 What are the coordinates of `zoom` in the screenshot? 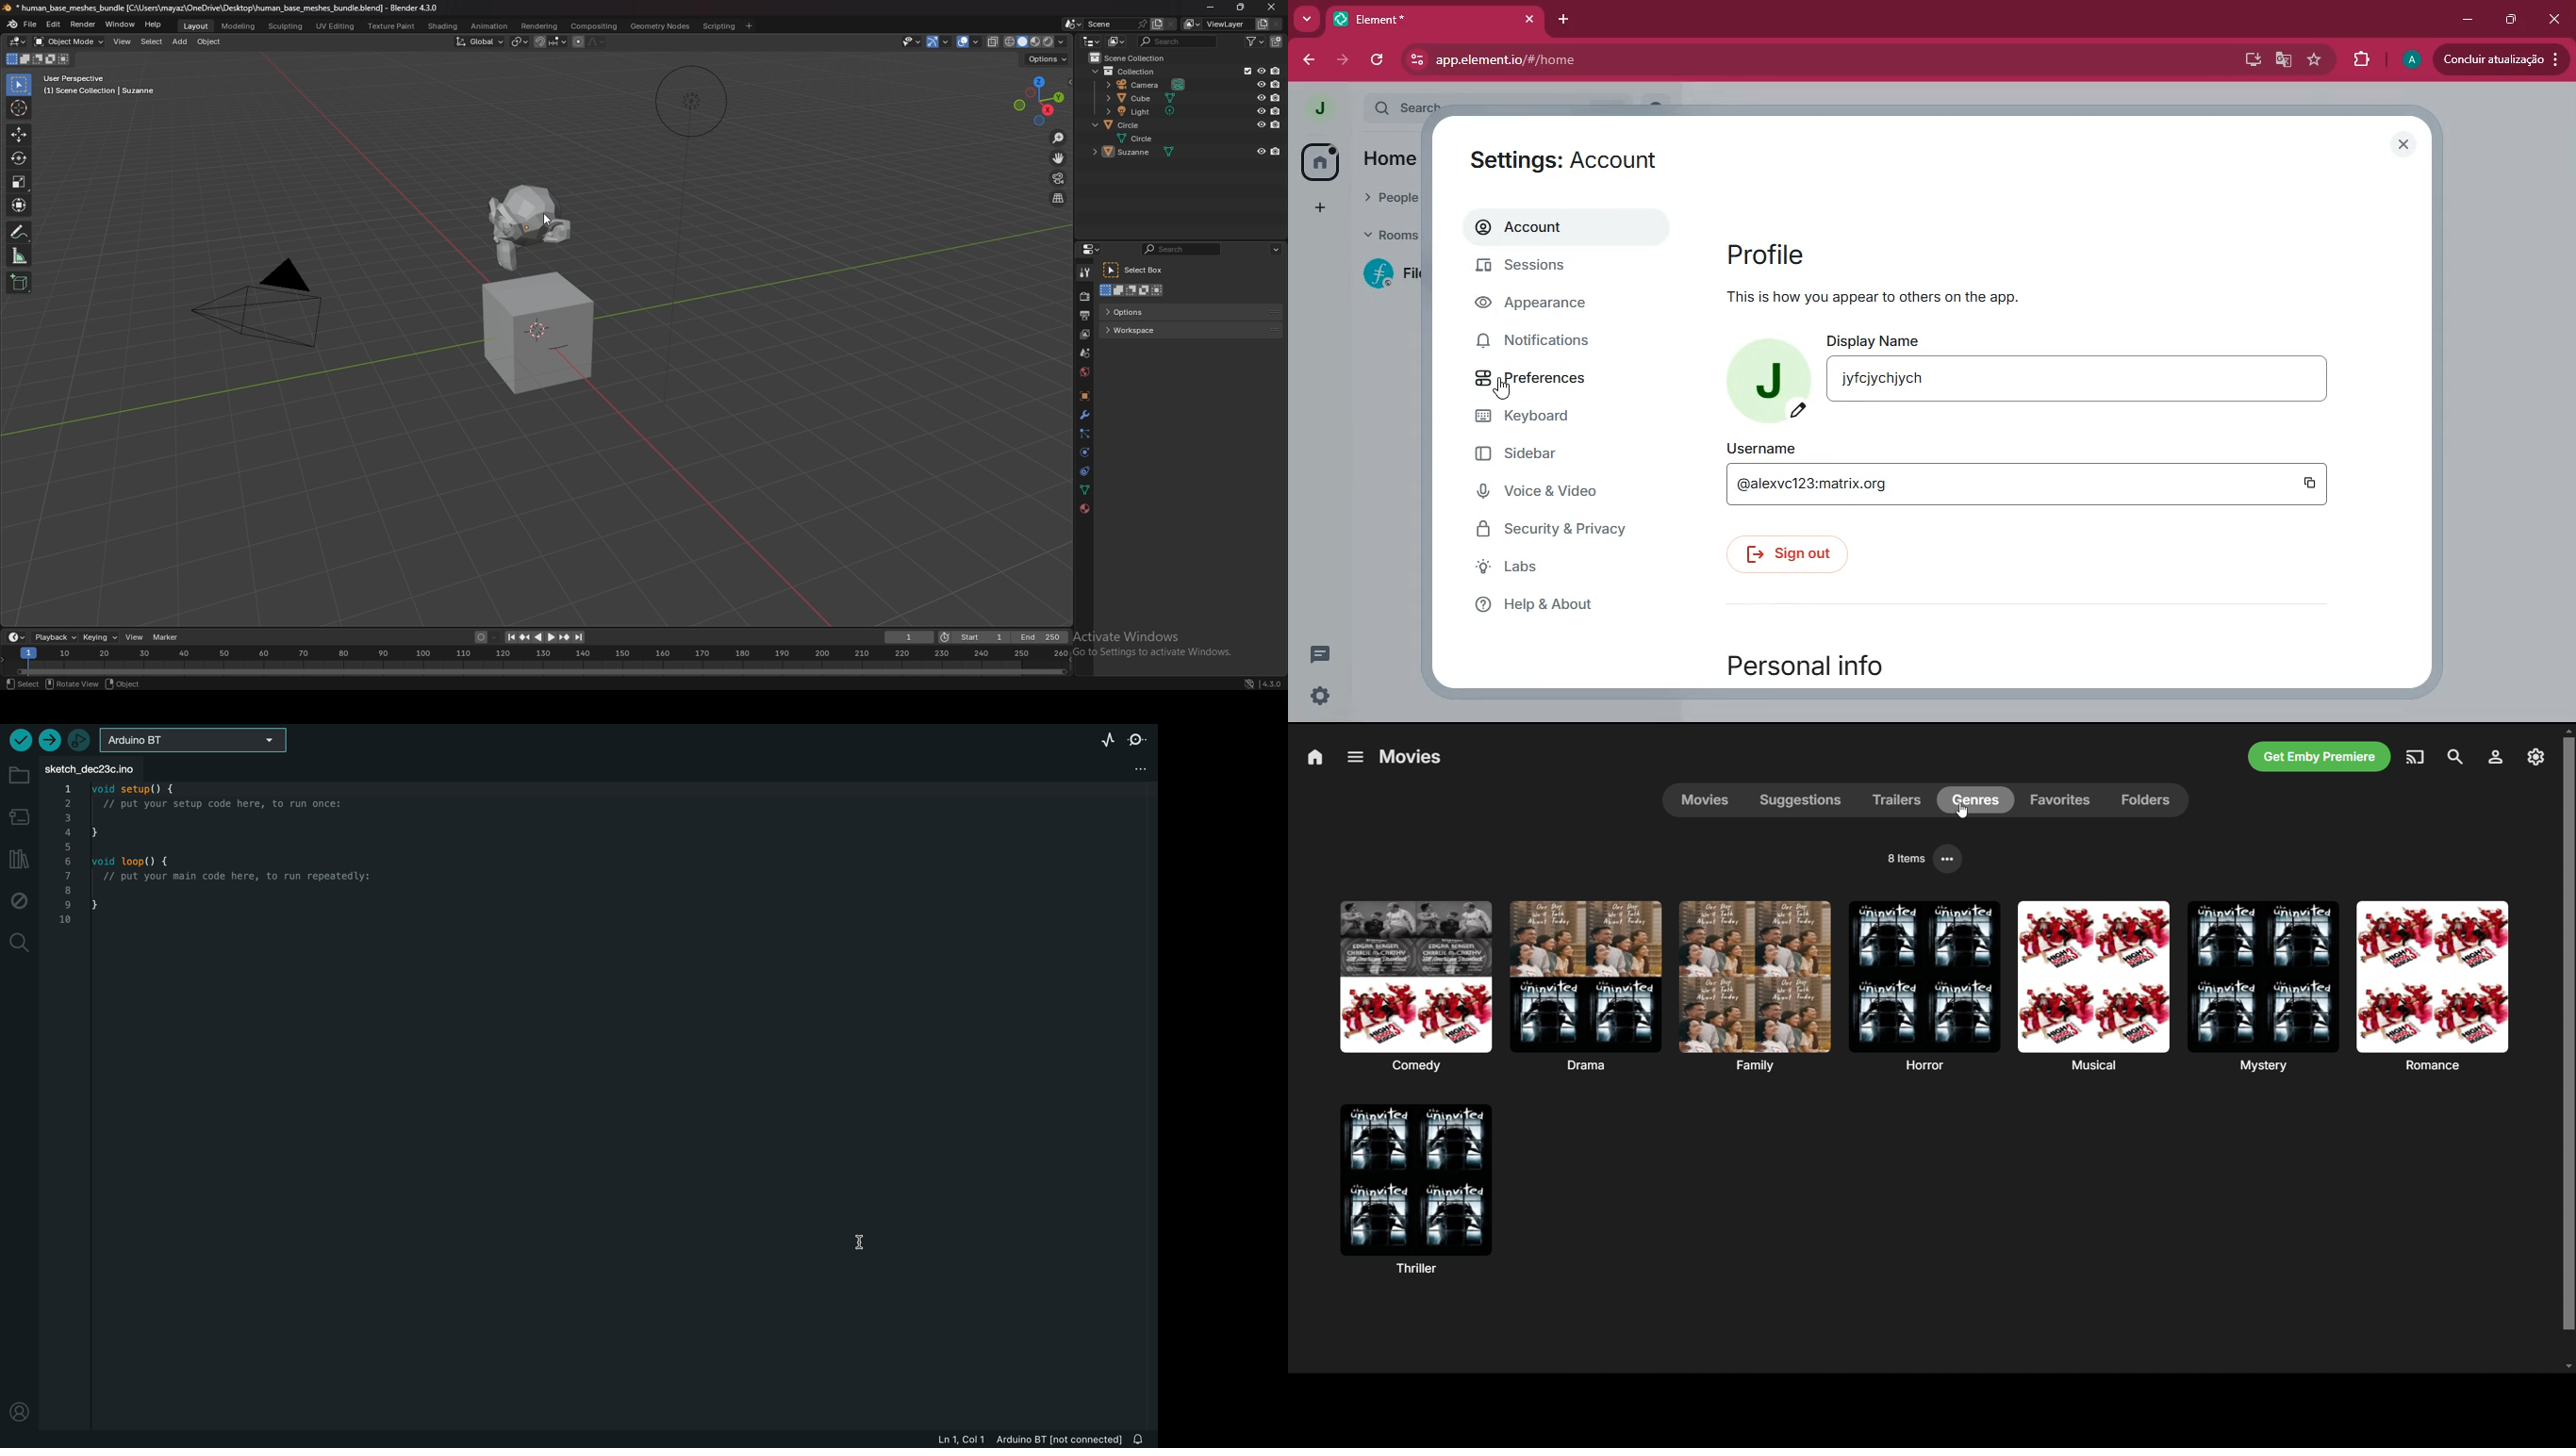 It's located at (1059, 138).